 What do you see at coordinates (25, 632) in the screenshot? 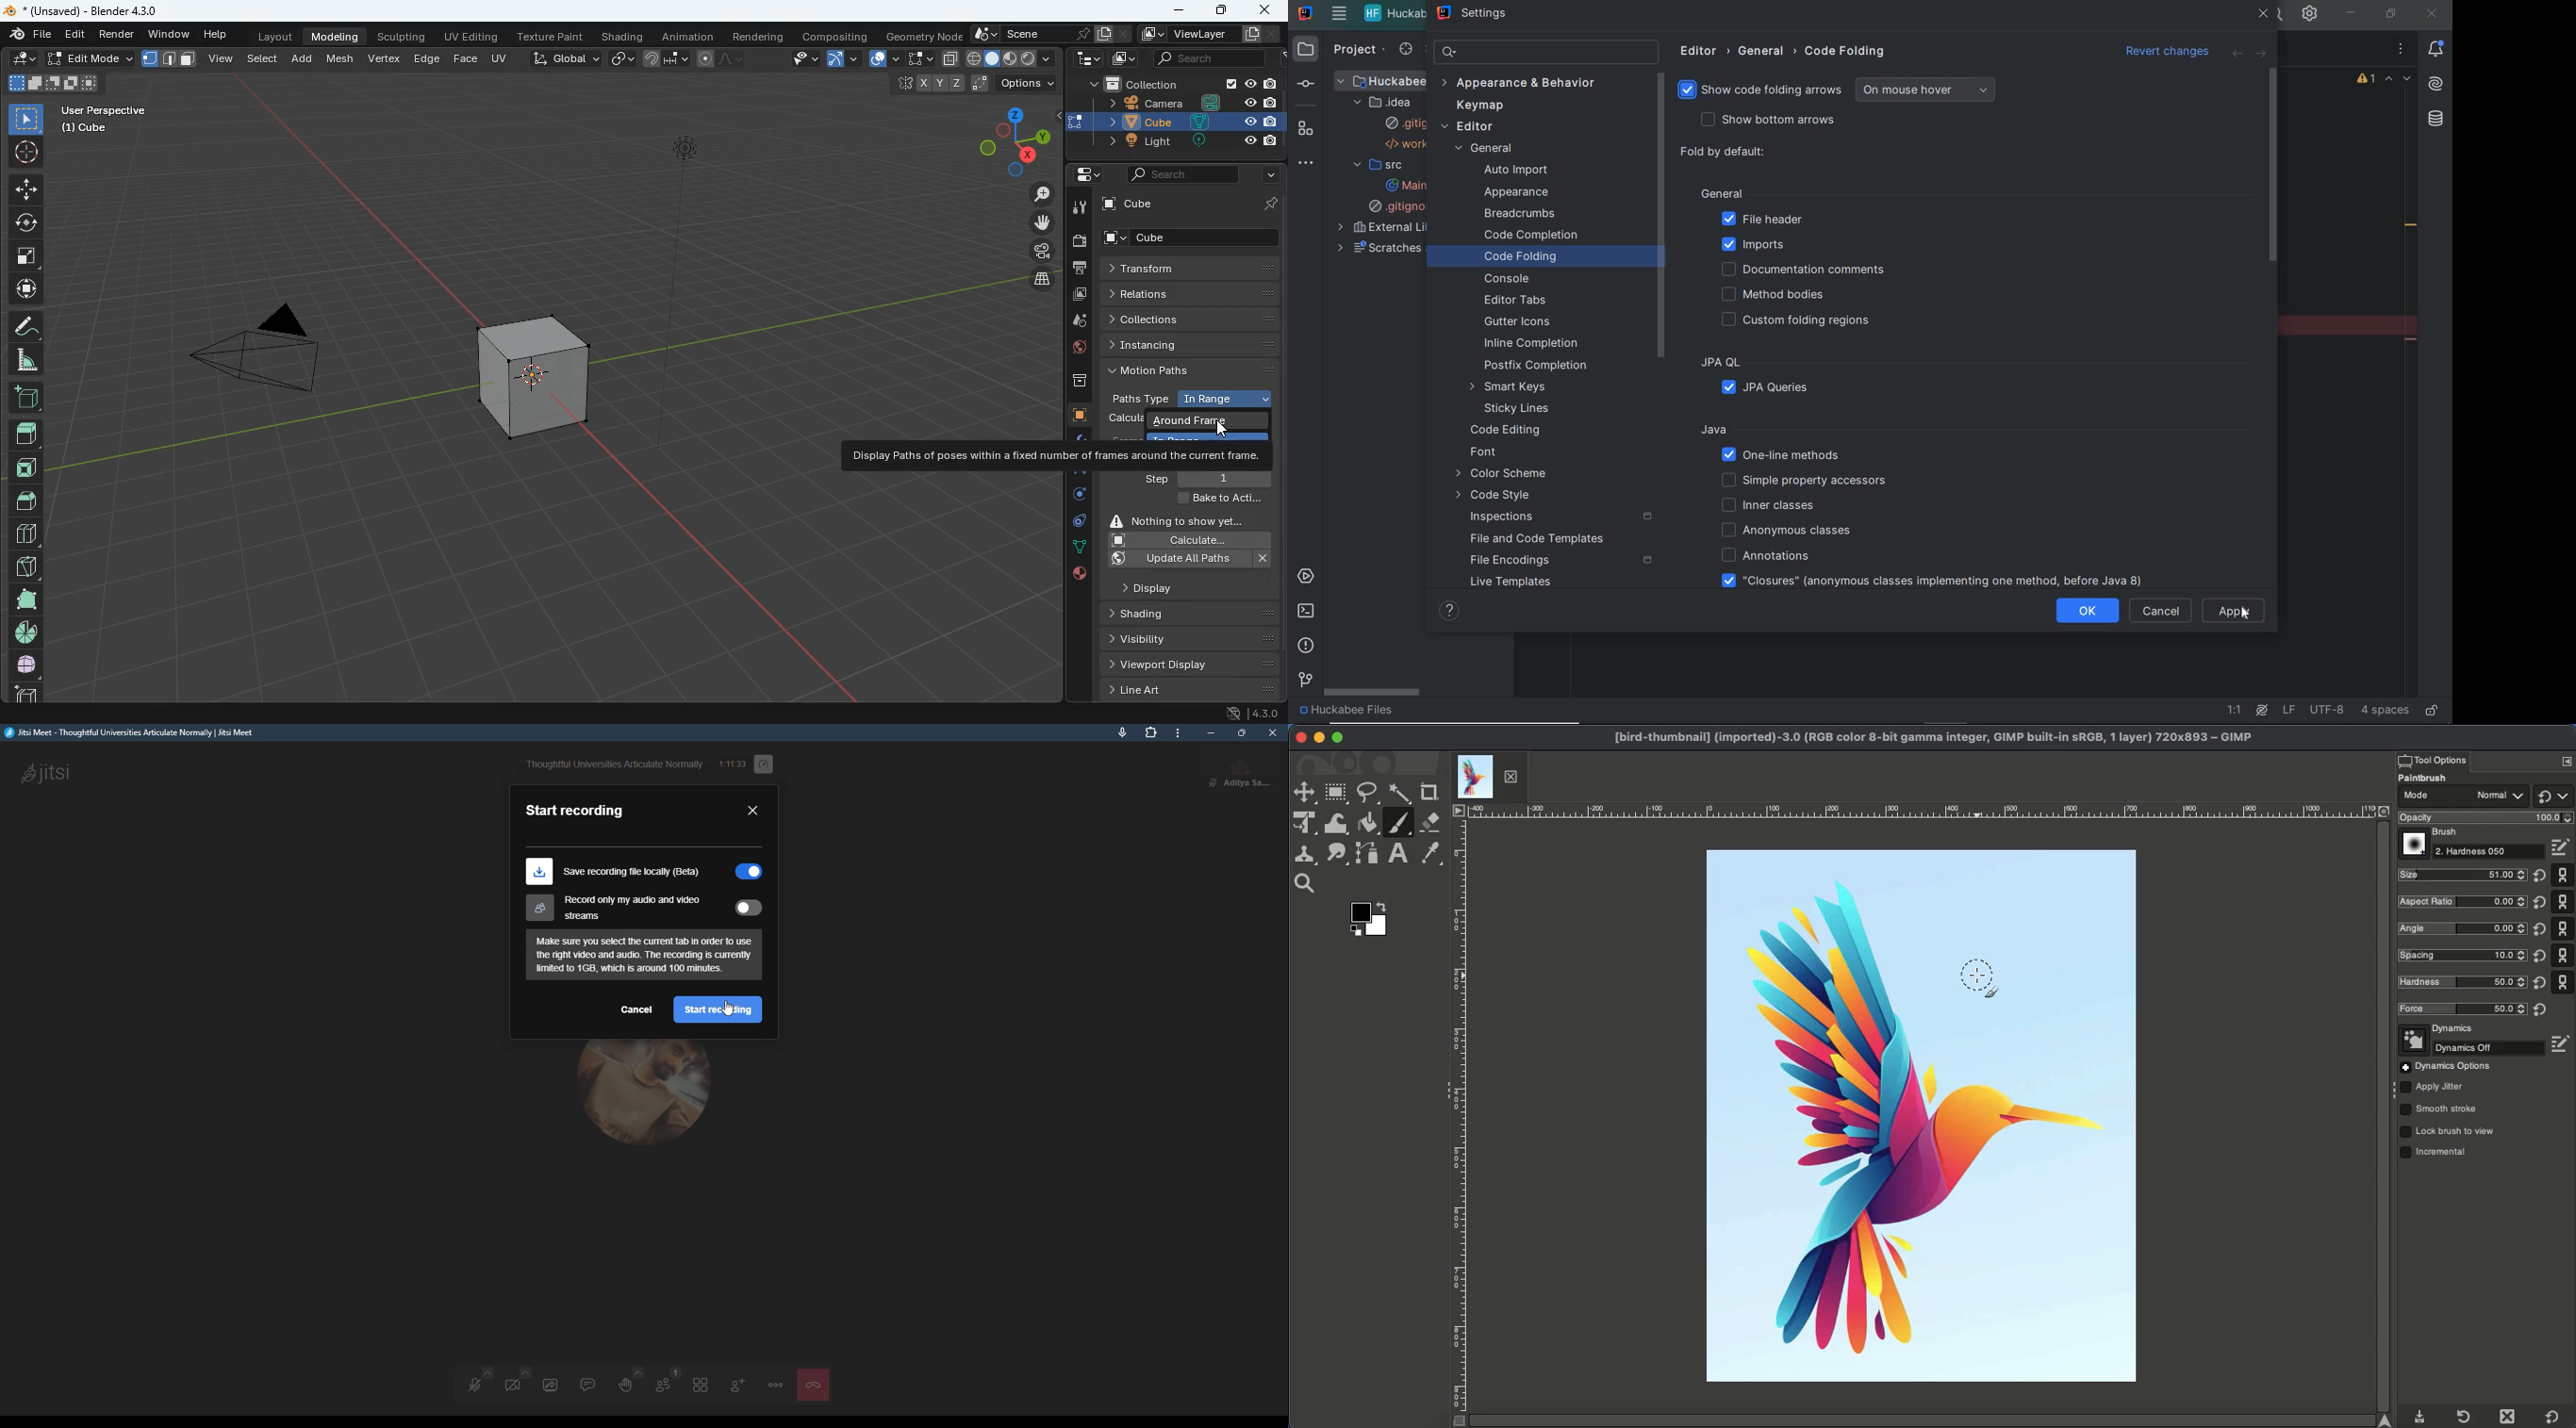
I see `pie` at bounding box center [25, 632].